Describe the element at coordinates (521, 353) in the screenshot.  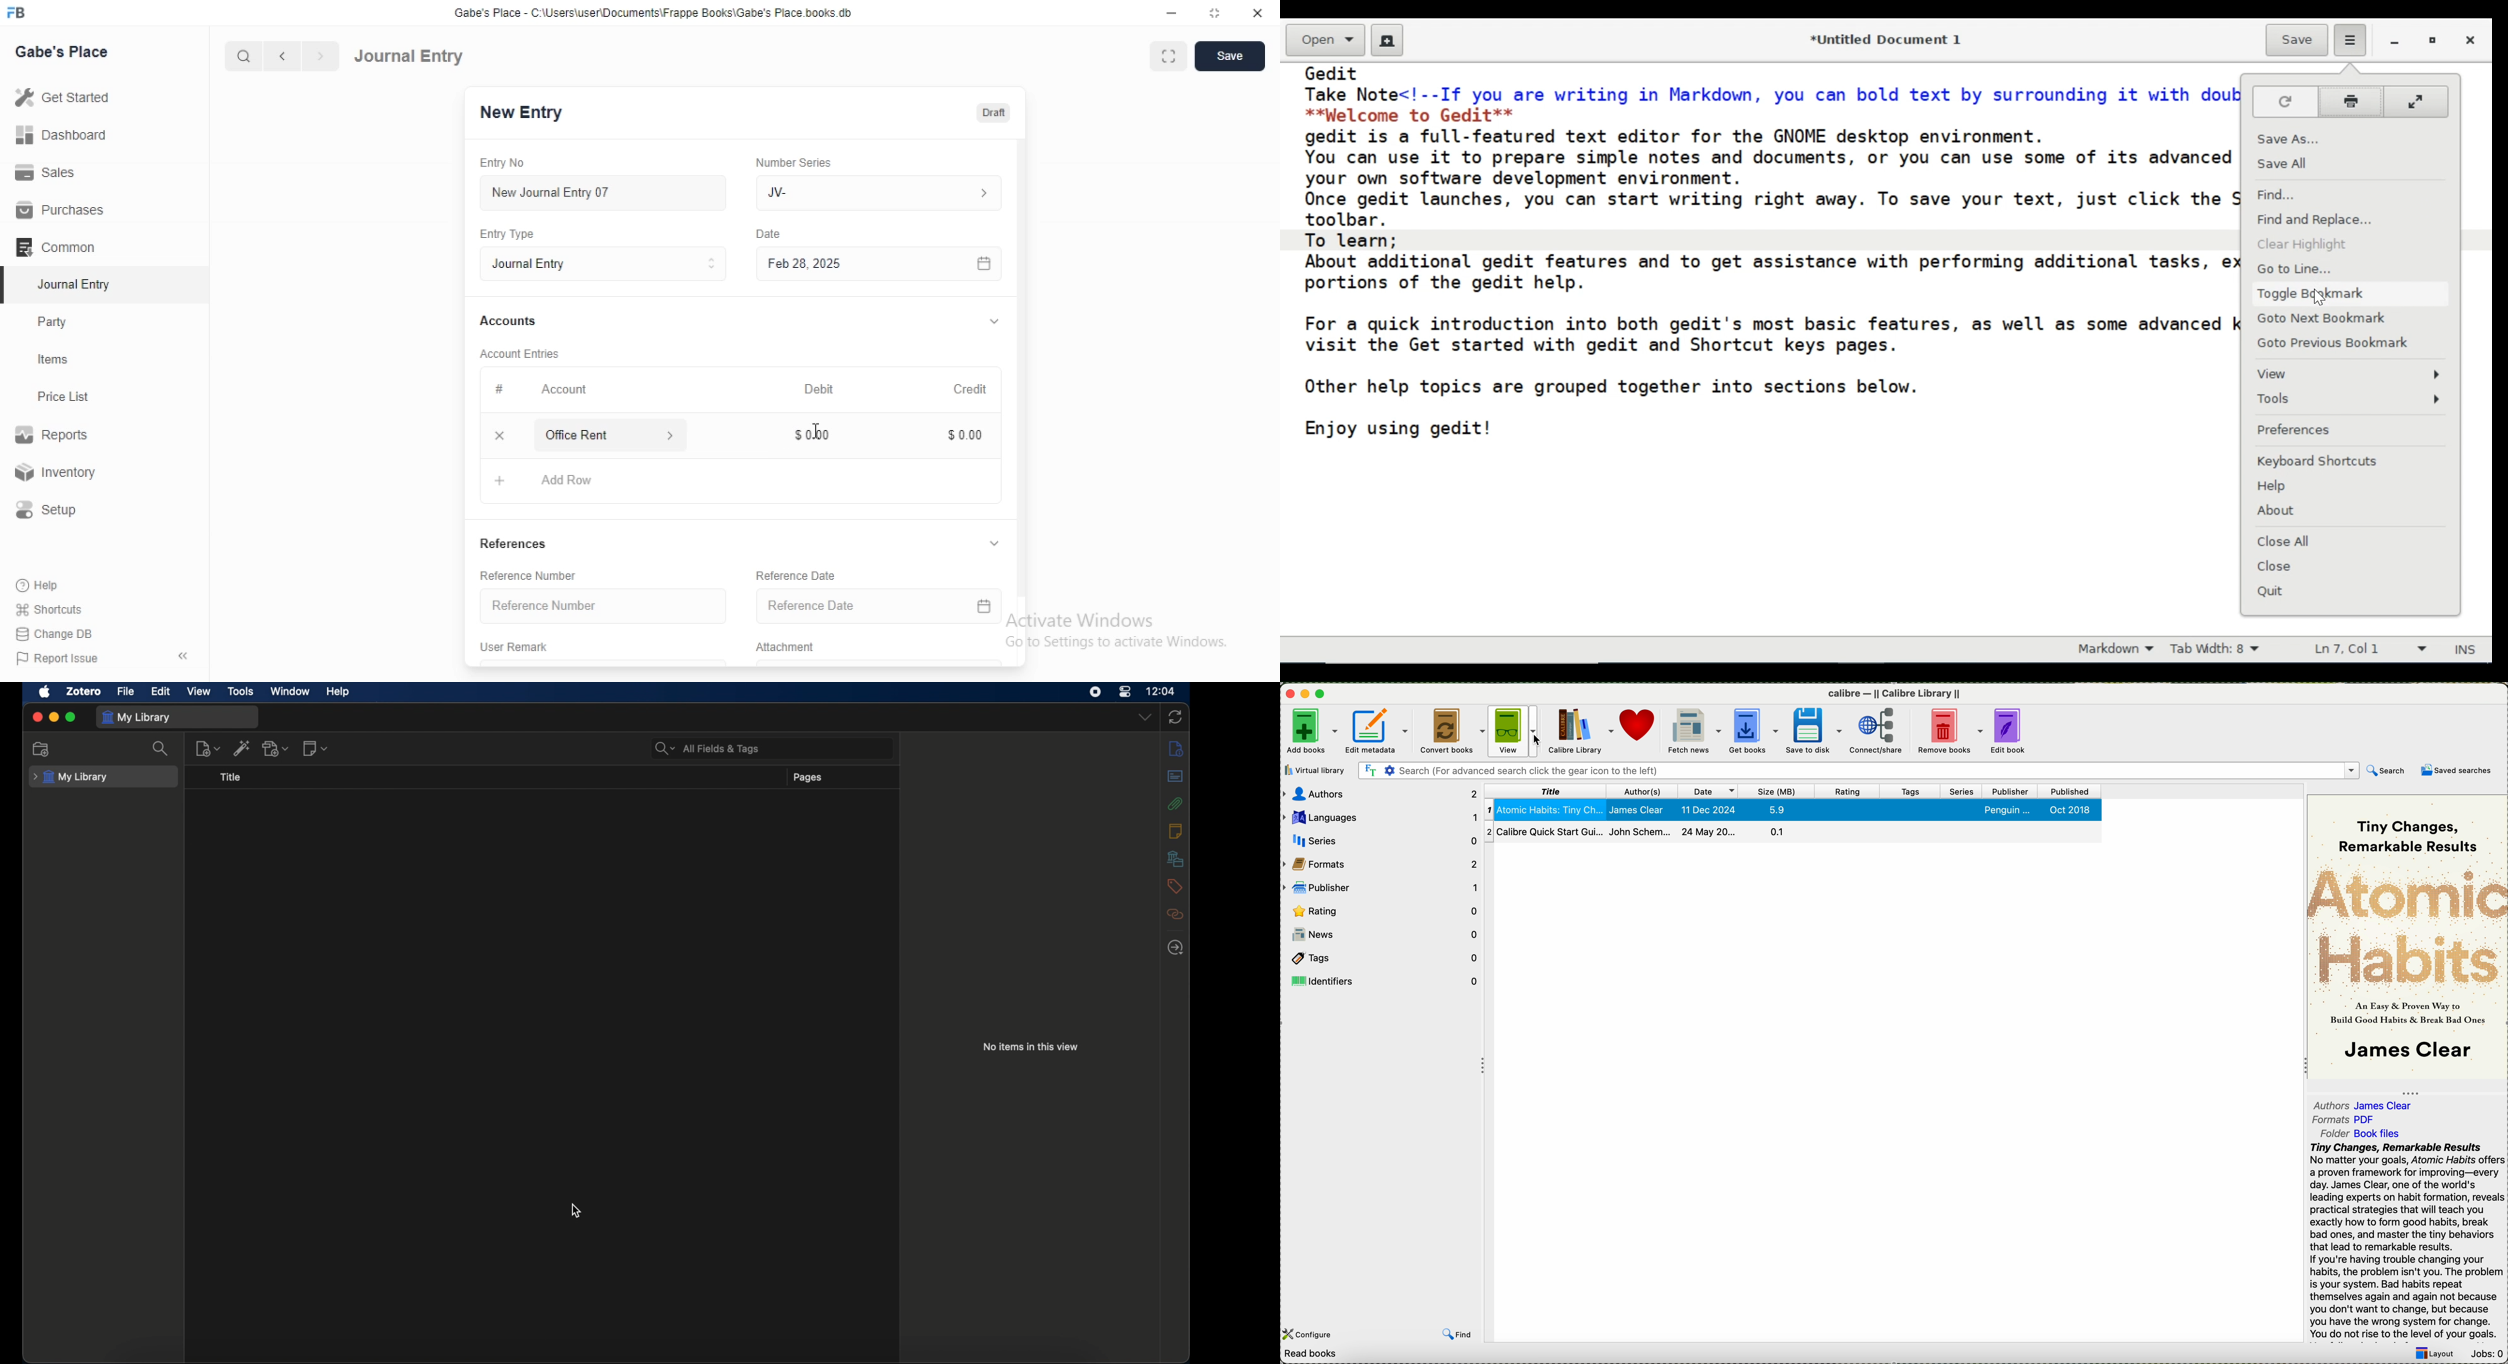
I see `‘Account Entries` at that location.